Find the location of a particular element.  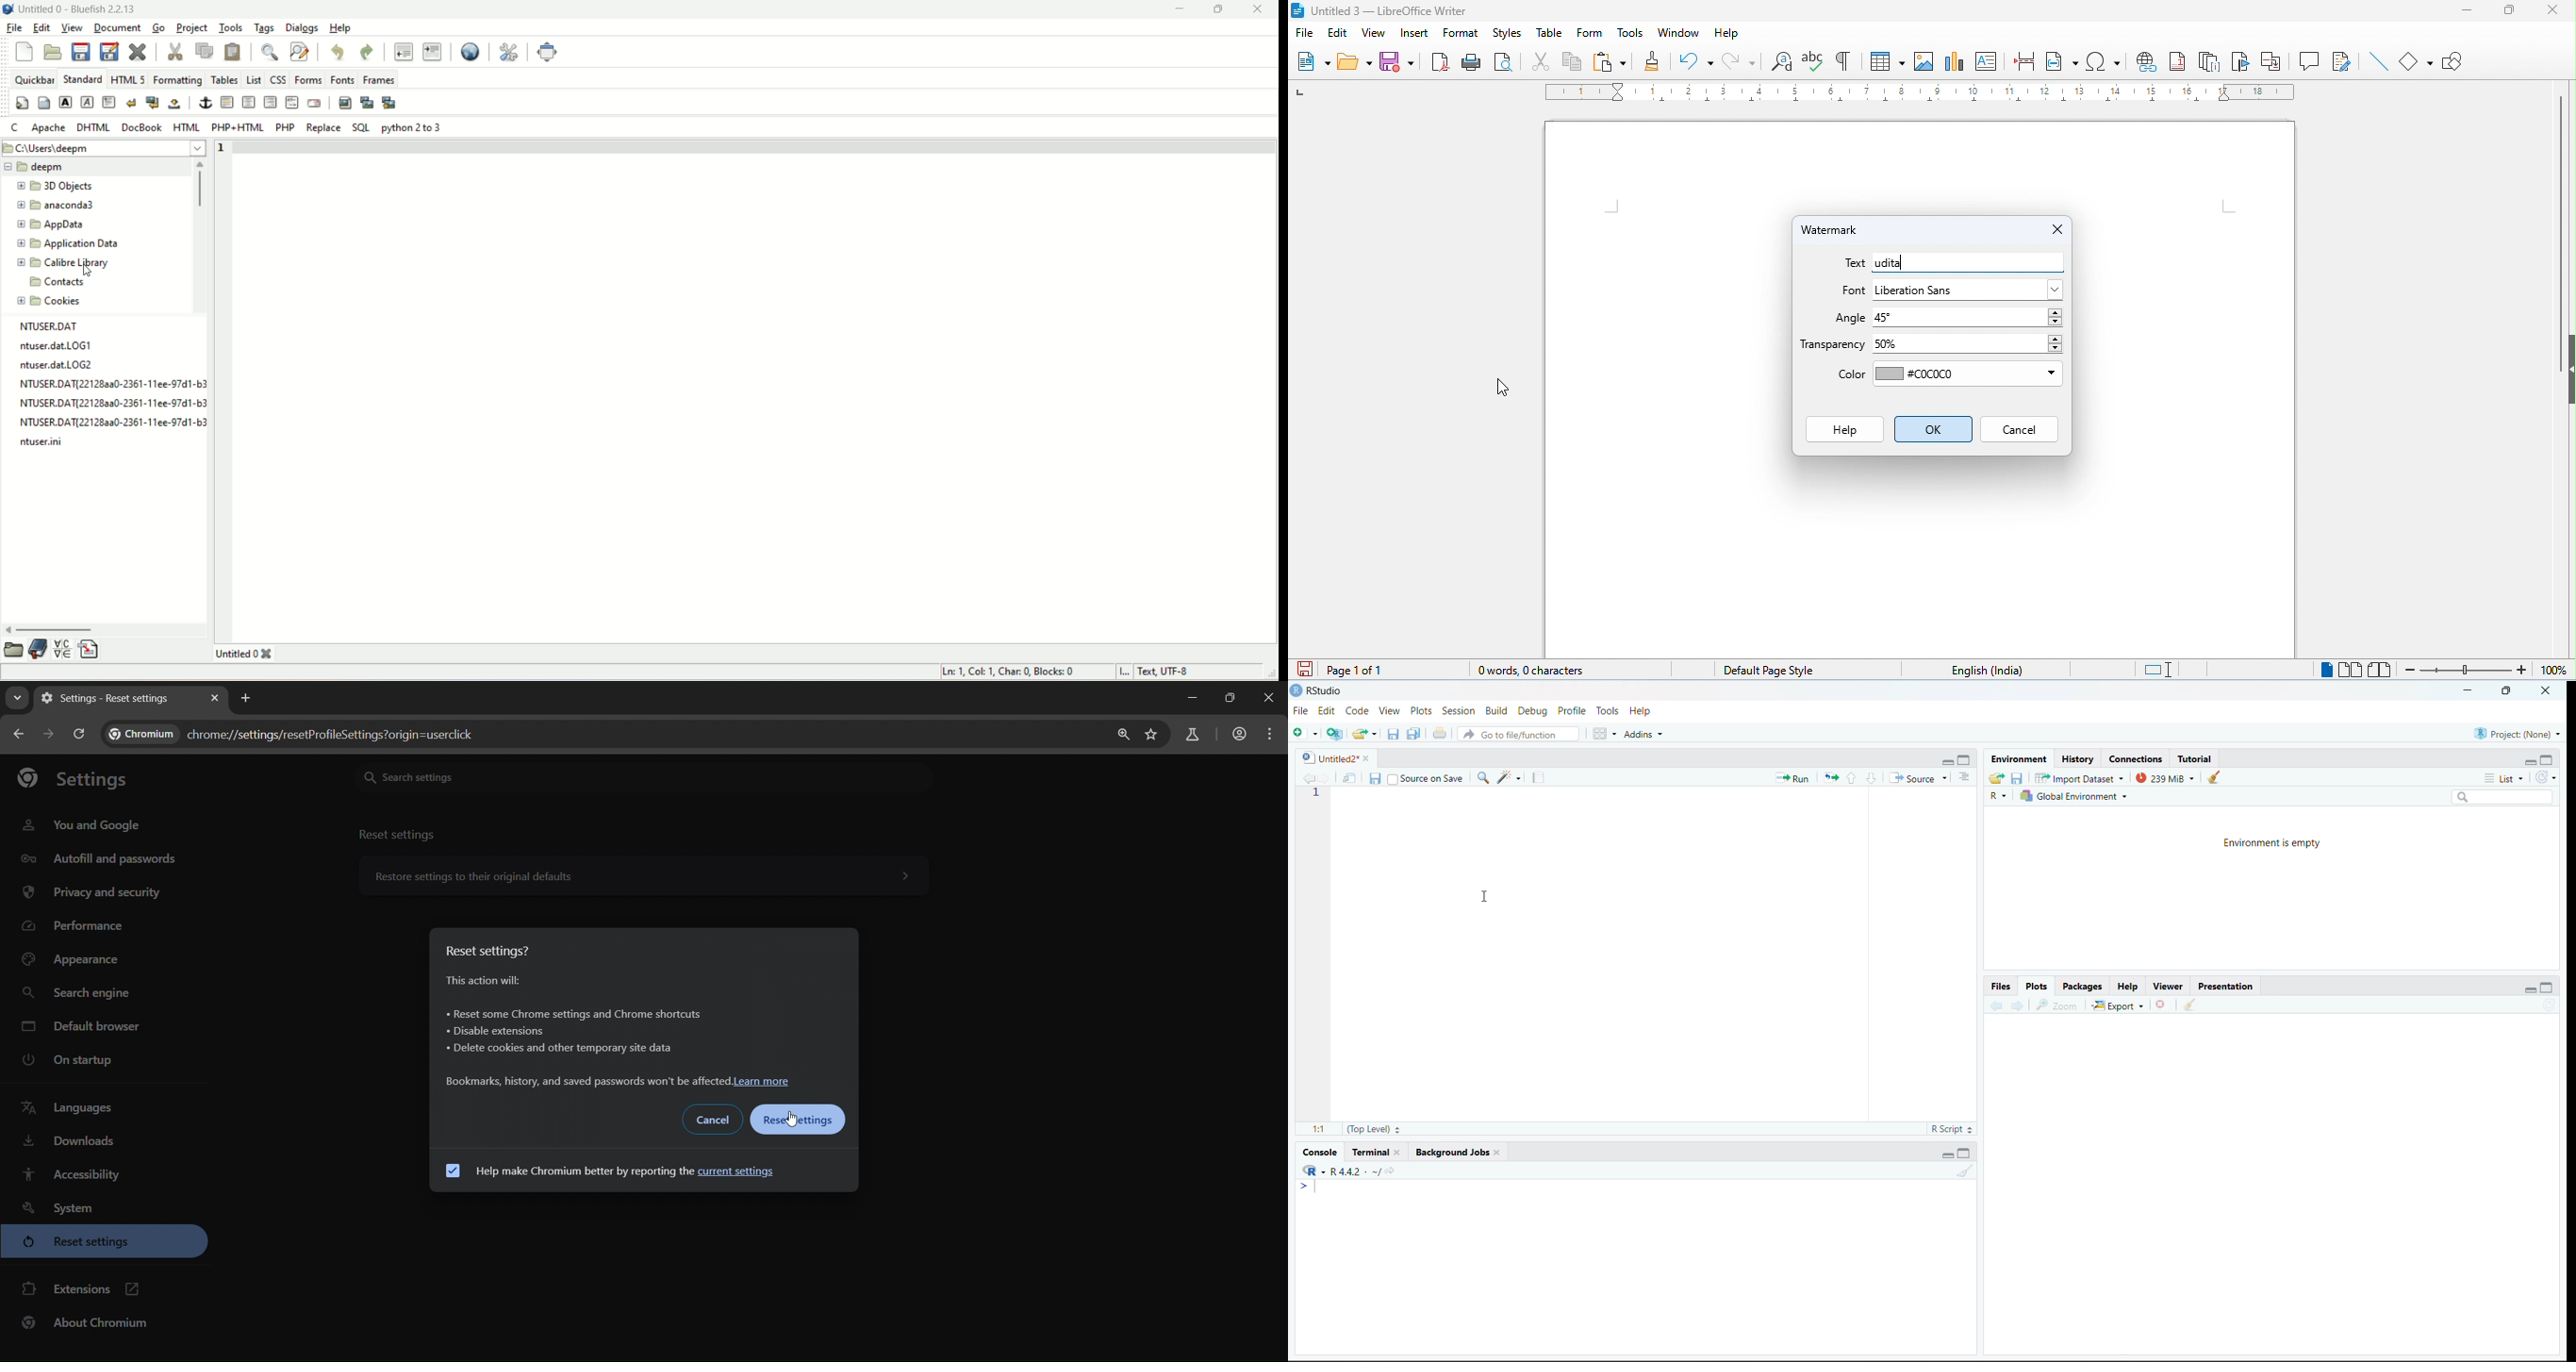

Tools is located at coordinates (1607, 710).